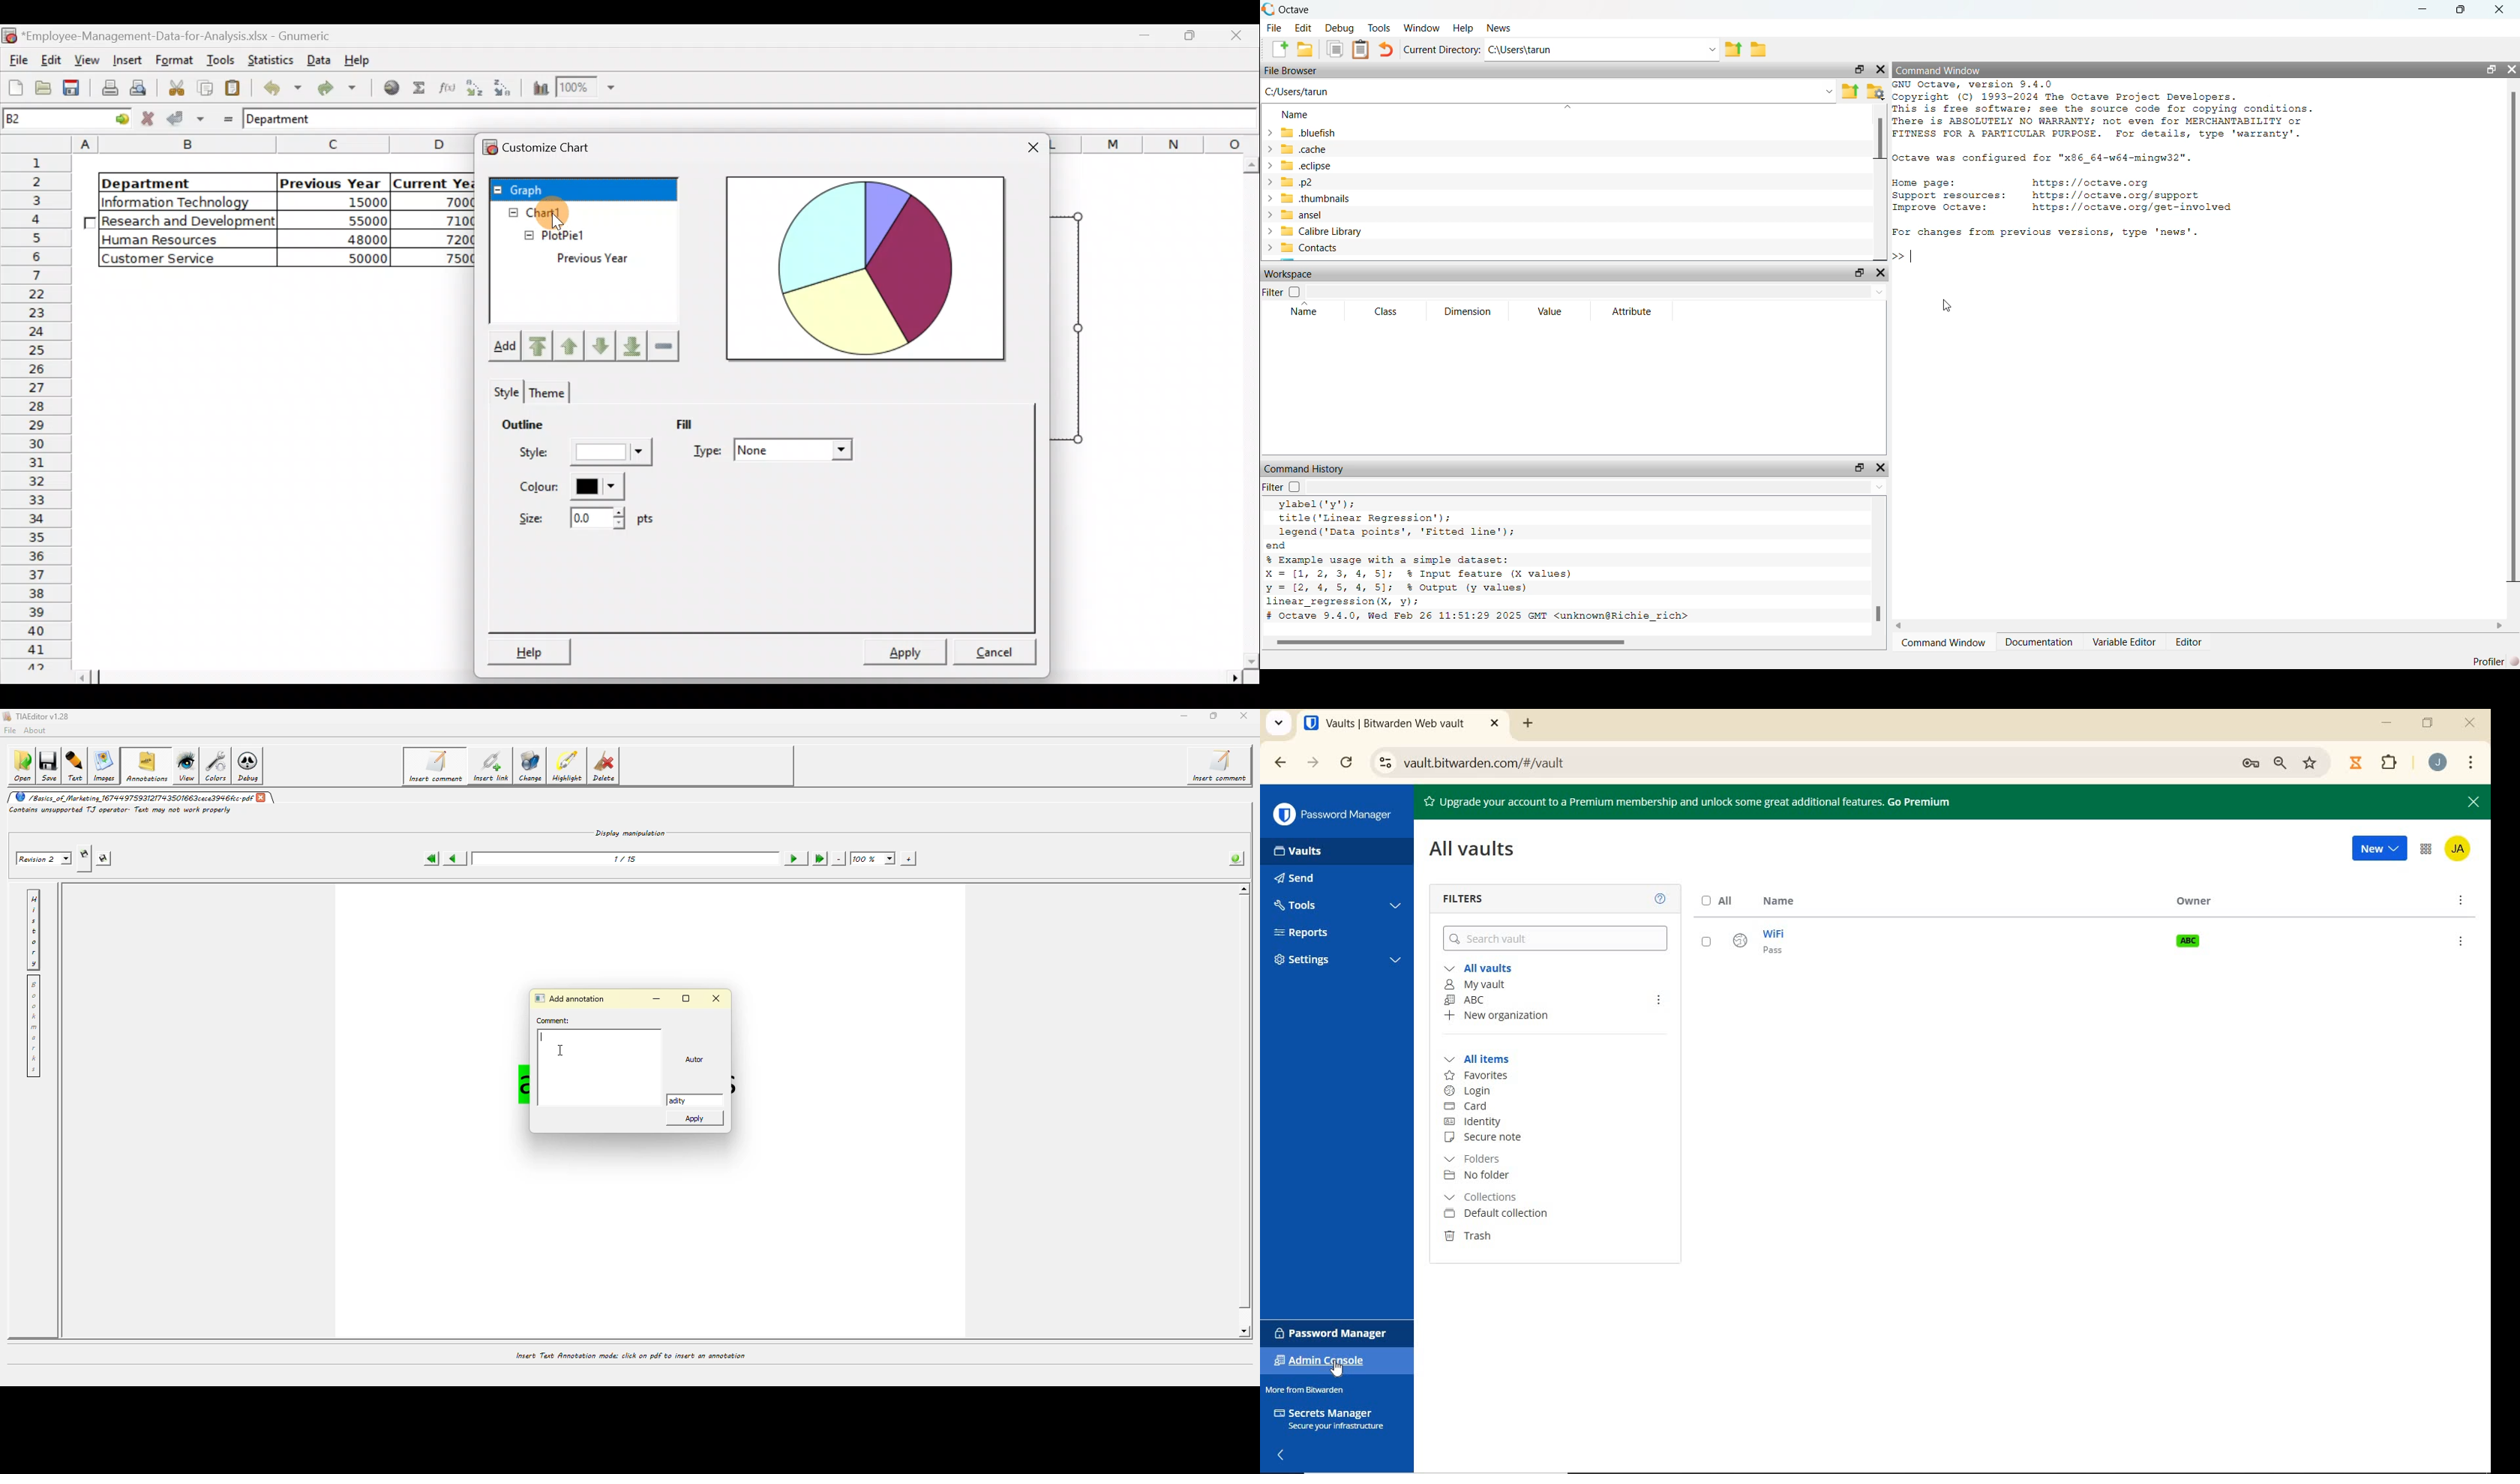 The height and width of the screenshot is (1484, 2520). I want to click on Data, so click(318, 58).